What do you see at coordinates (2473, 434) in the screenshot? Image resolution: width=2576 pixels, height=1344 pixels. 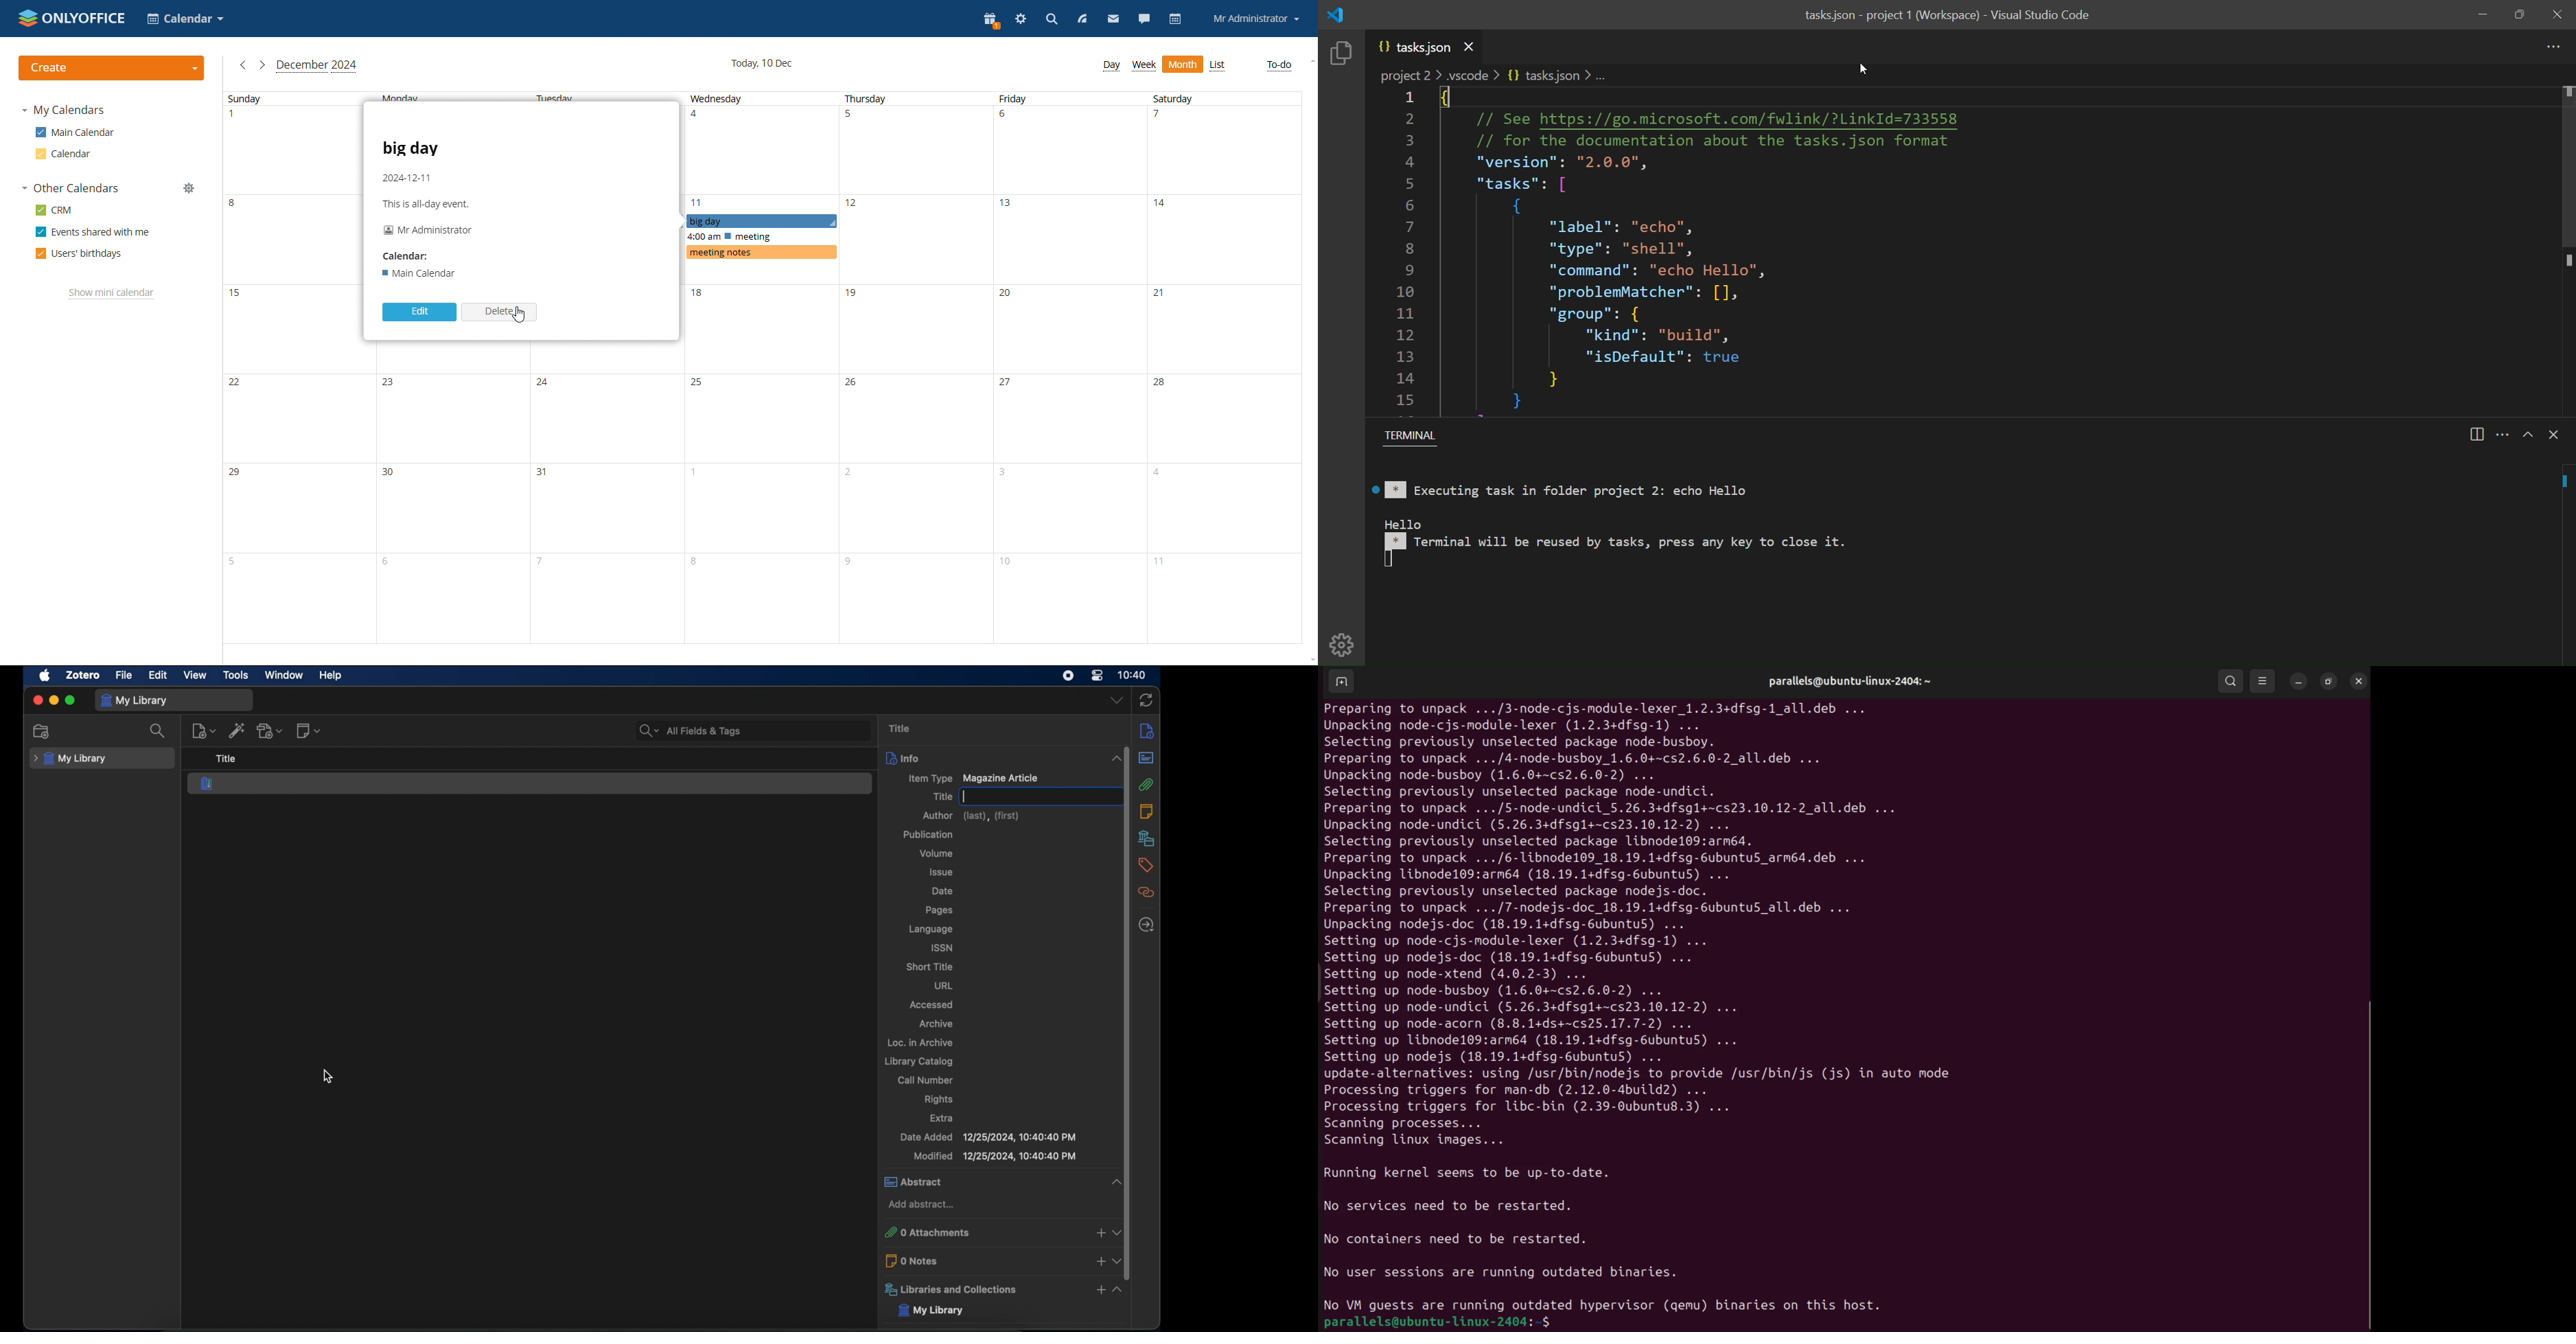 I see `split panel` at bounding box center [2473, 434].